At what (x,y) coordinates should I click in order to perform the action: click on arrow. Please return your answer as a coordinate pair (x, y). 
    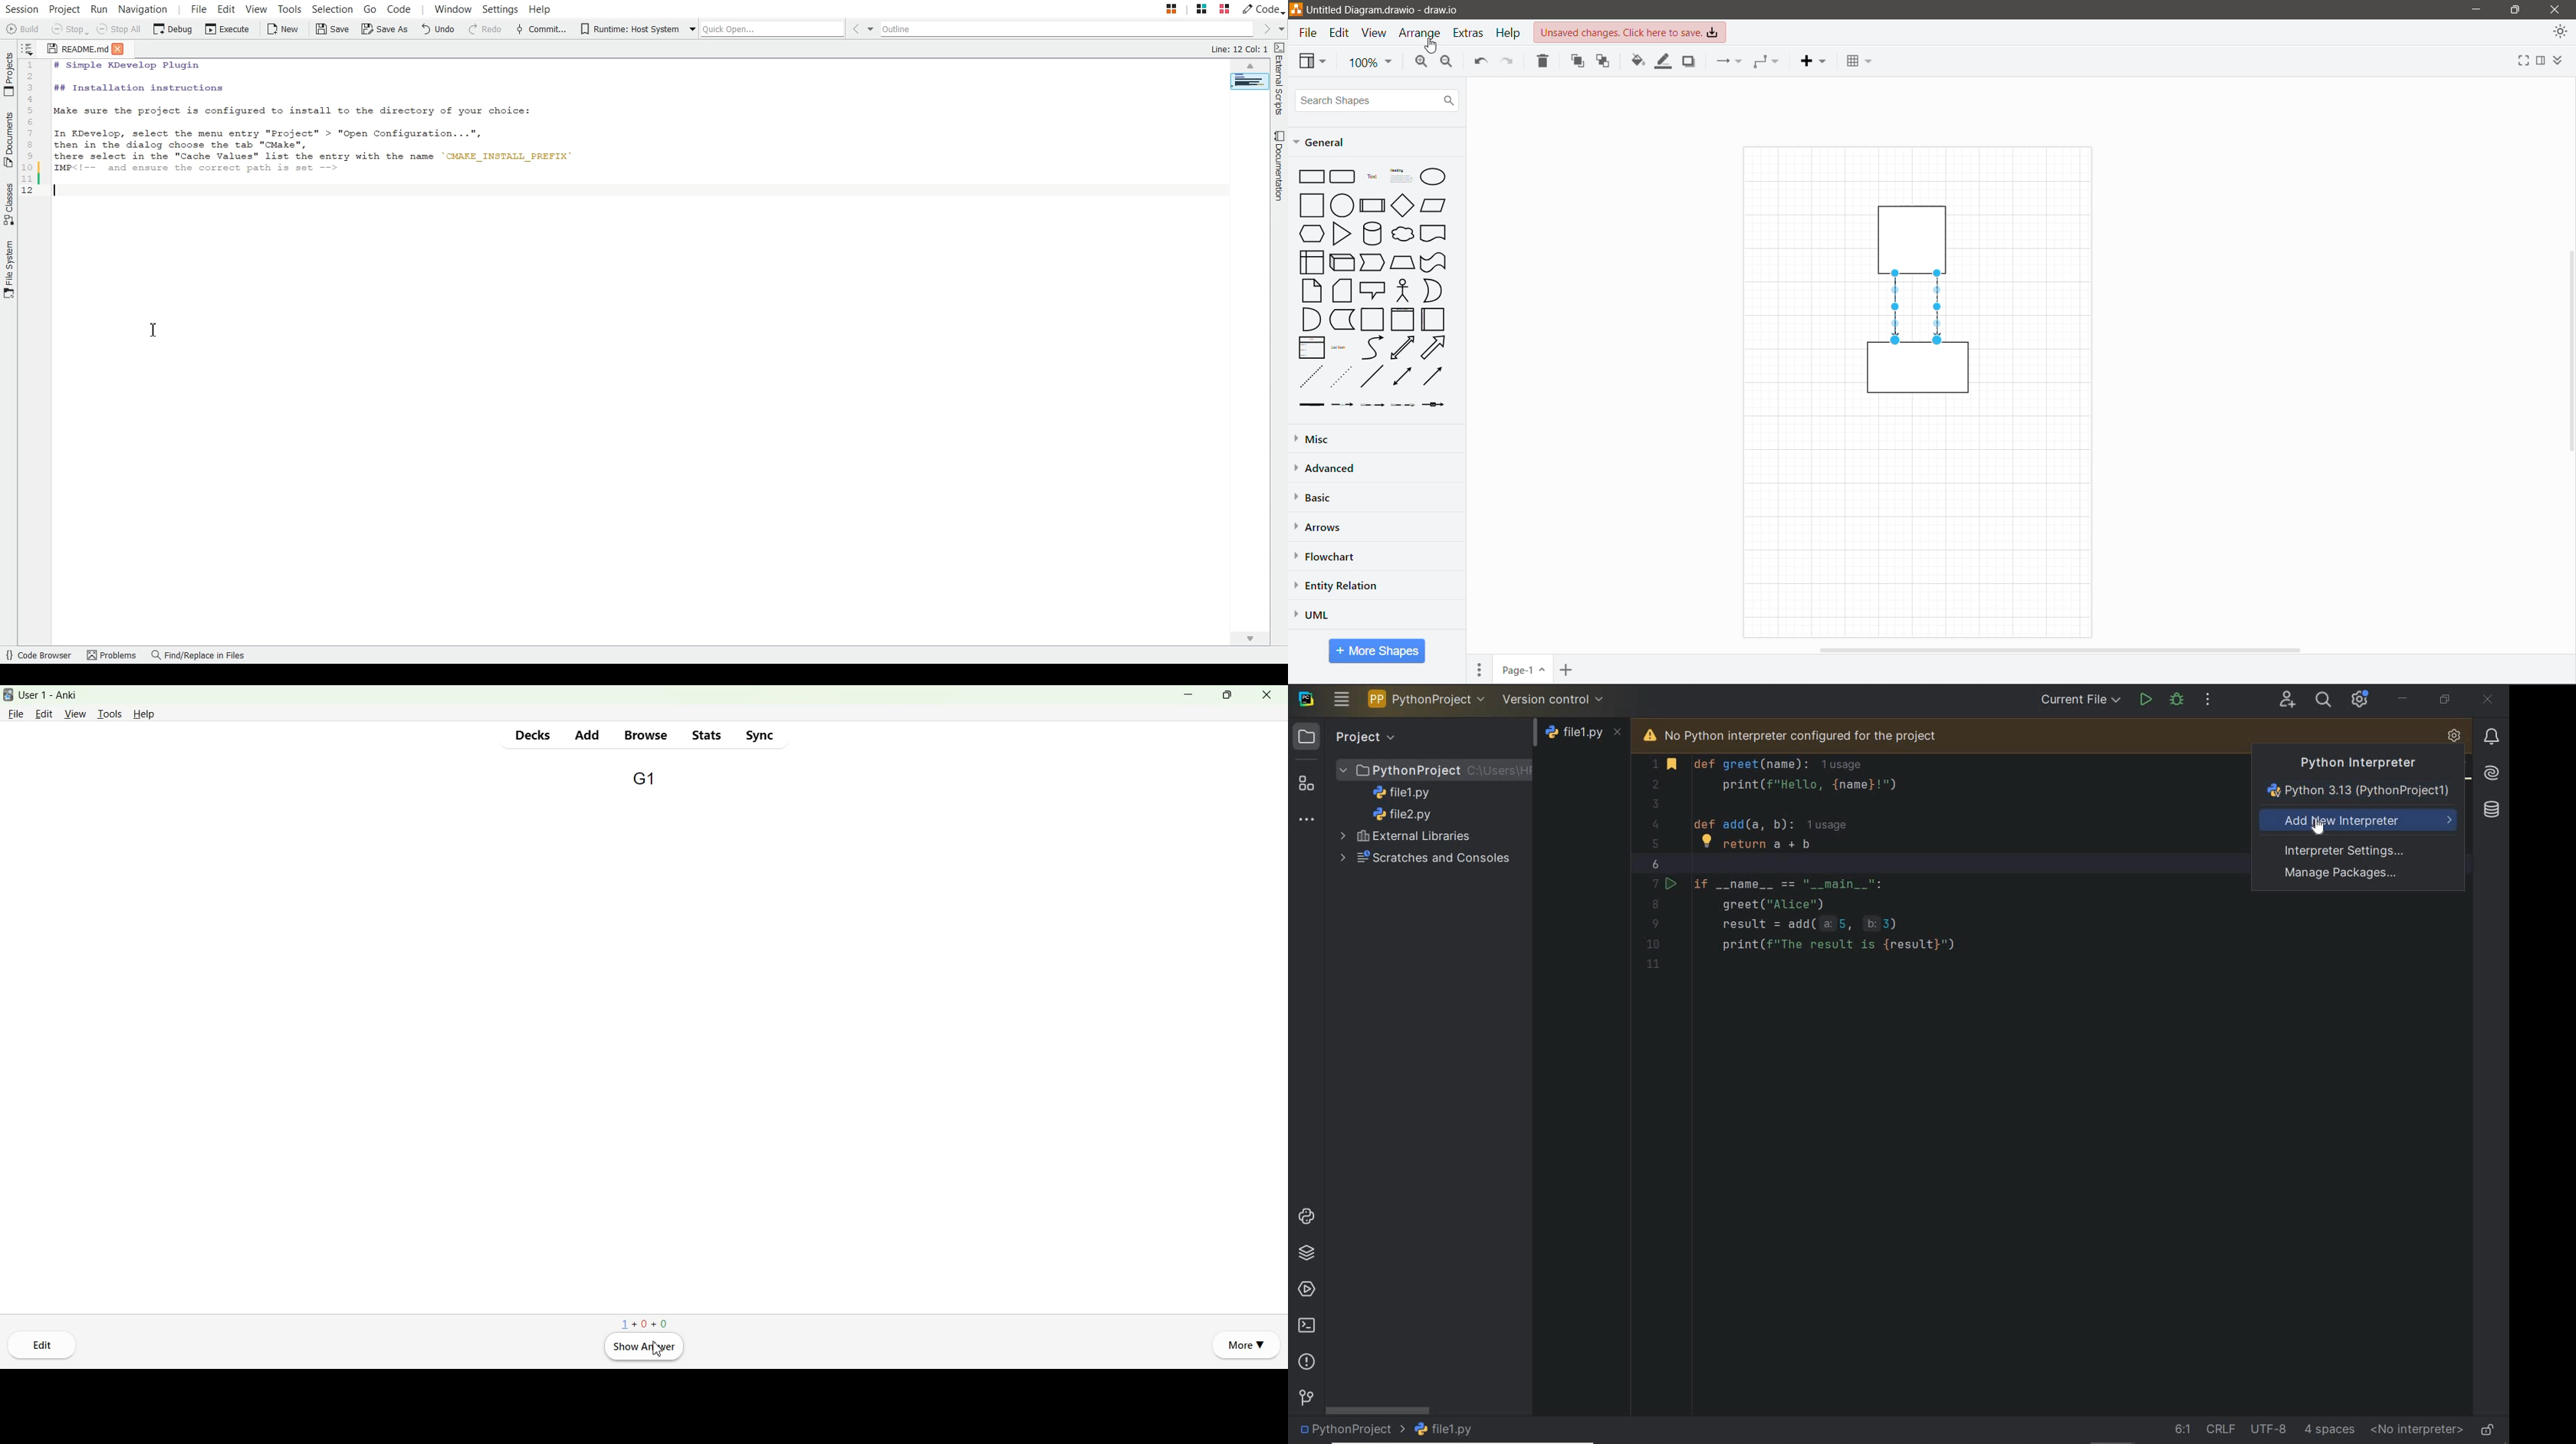
    Looking at the image, I should click on (1434, 347).